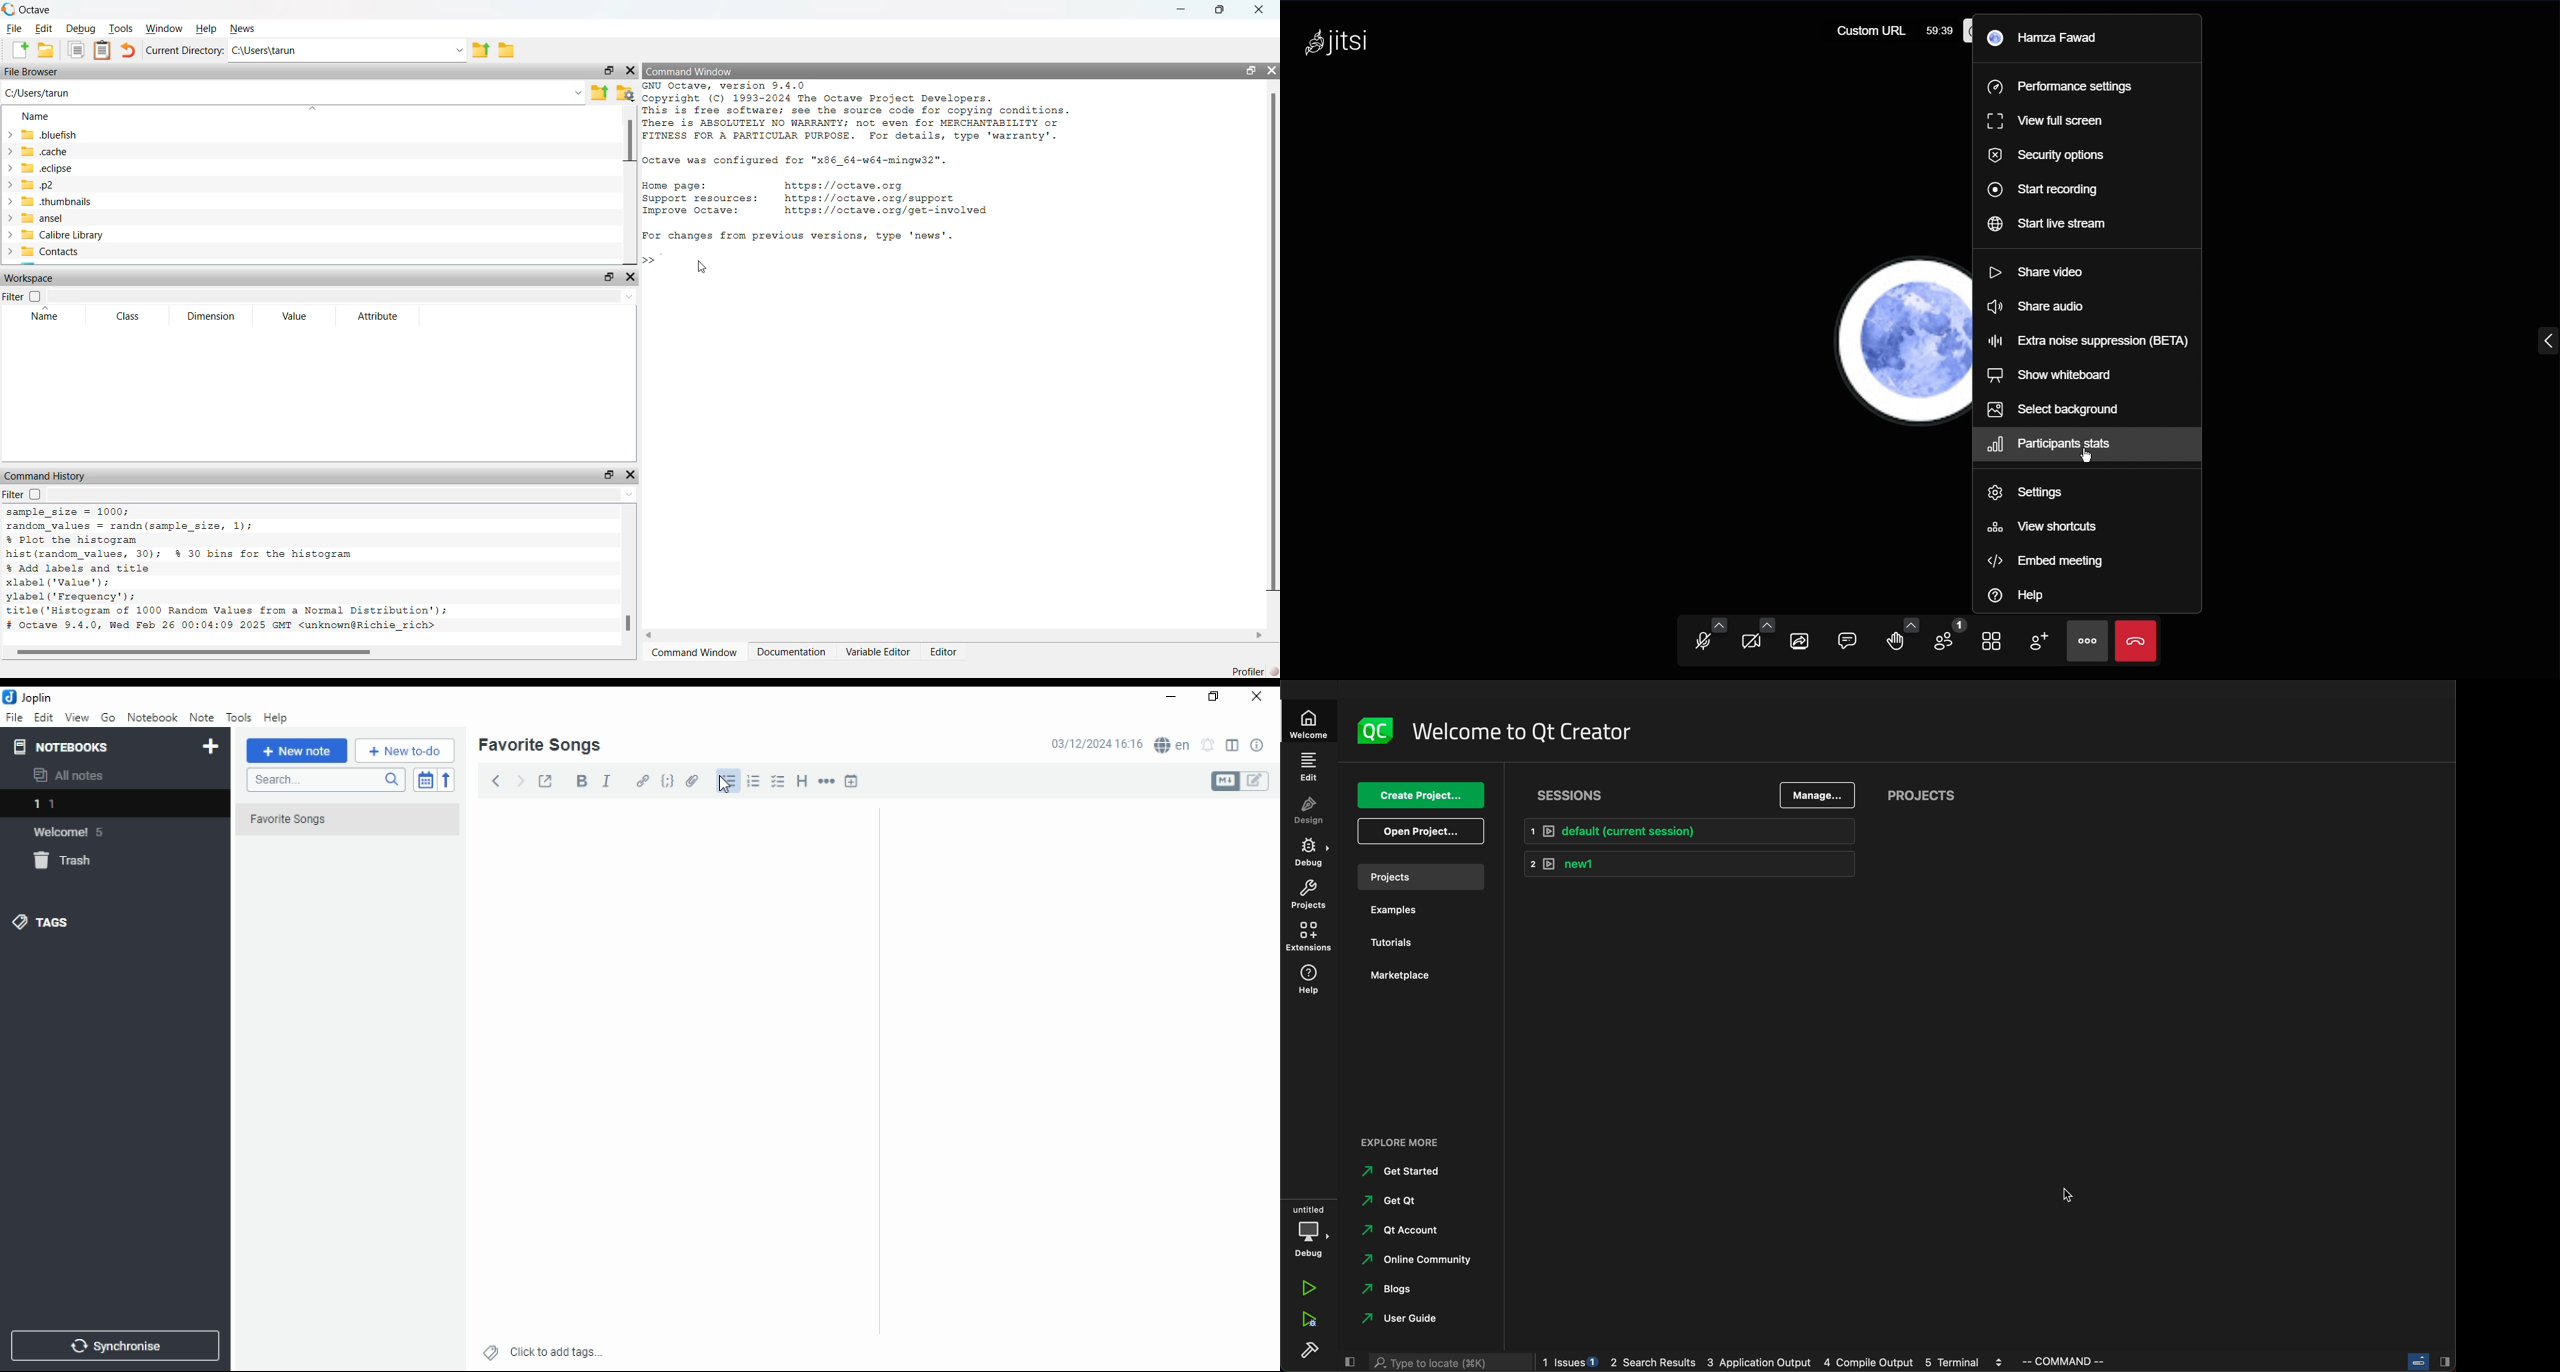 The width and height of the screenshot is (2576, 1372). I want to click on note properties, so click(1258, 746).